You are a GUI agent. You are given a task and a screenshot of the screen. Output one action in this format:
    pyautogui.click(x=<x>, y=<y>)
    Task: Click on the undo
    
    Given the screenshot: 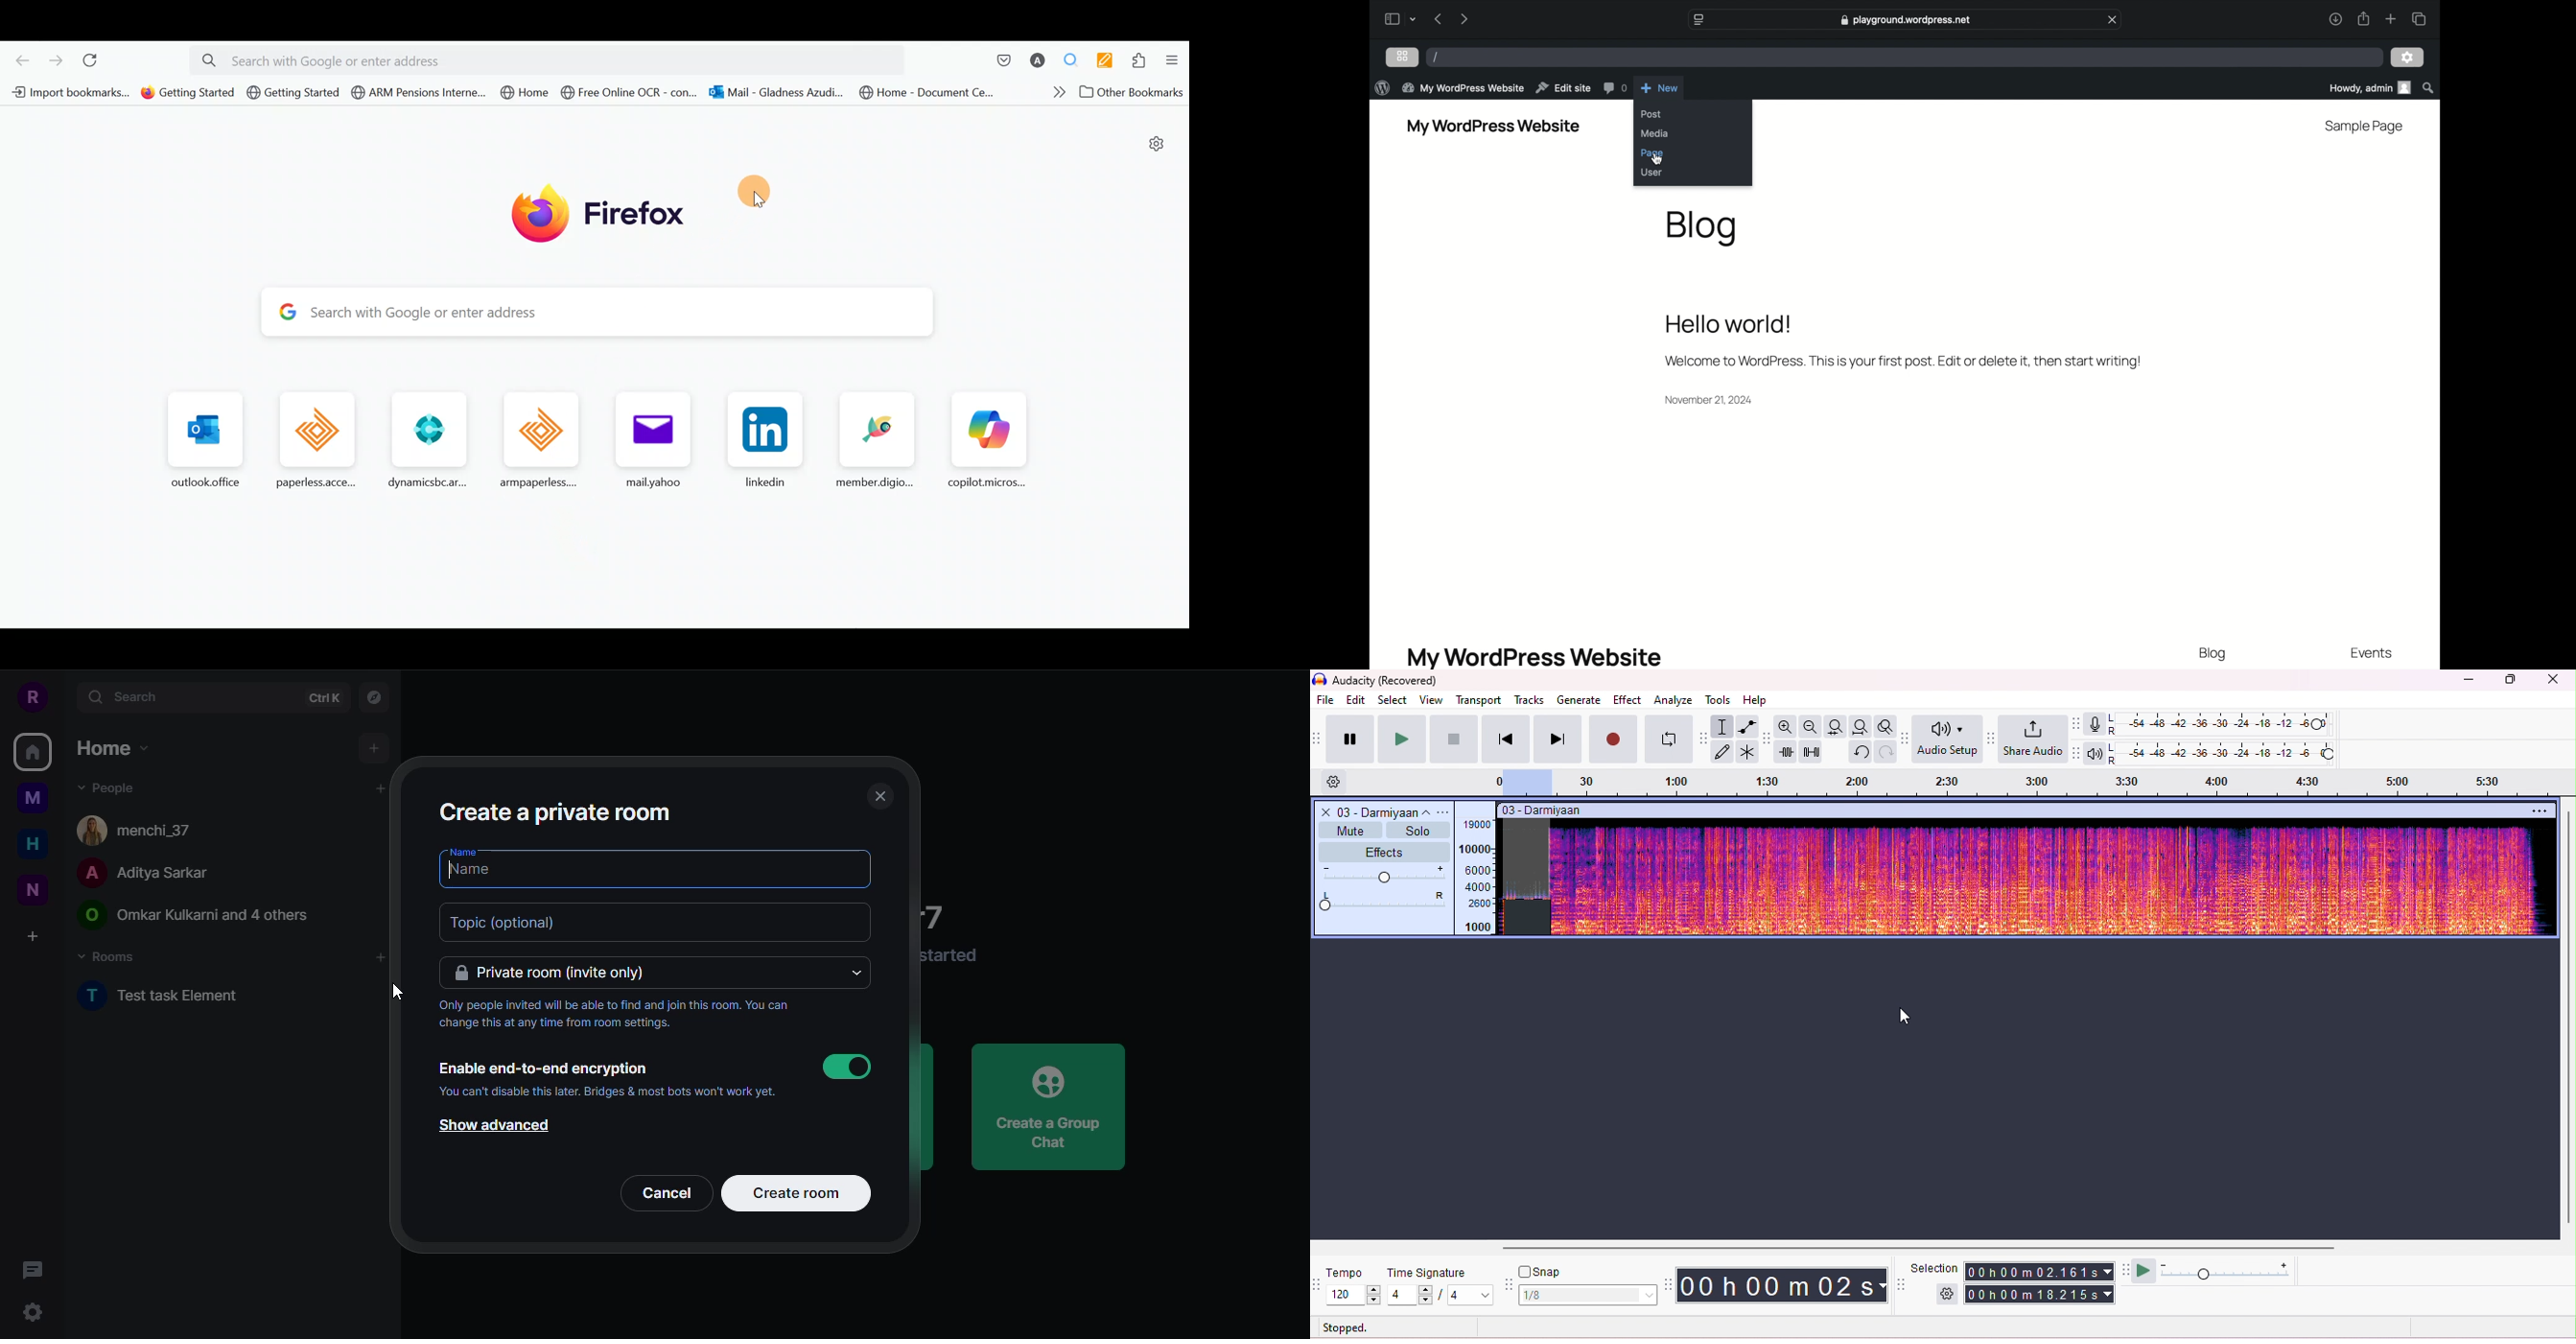 What is the action you would take?
    pyautogui.click(x=1860, y=751)
    